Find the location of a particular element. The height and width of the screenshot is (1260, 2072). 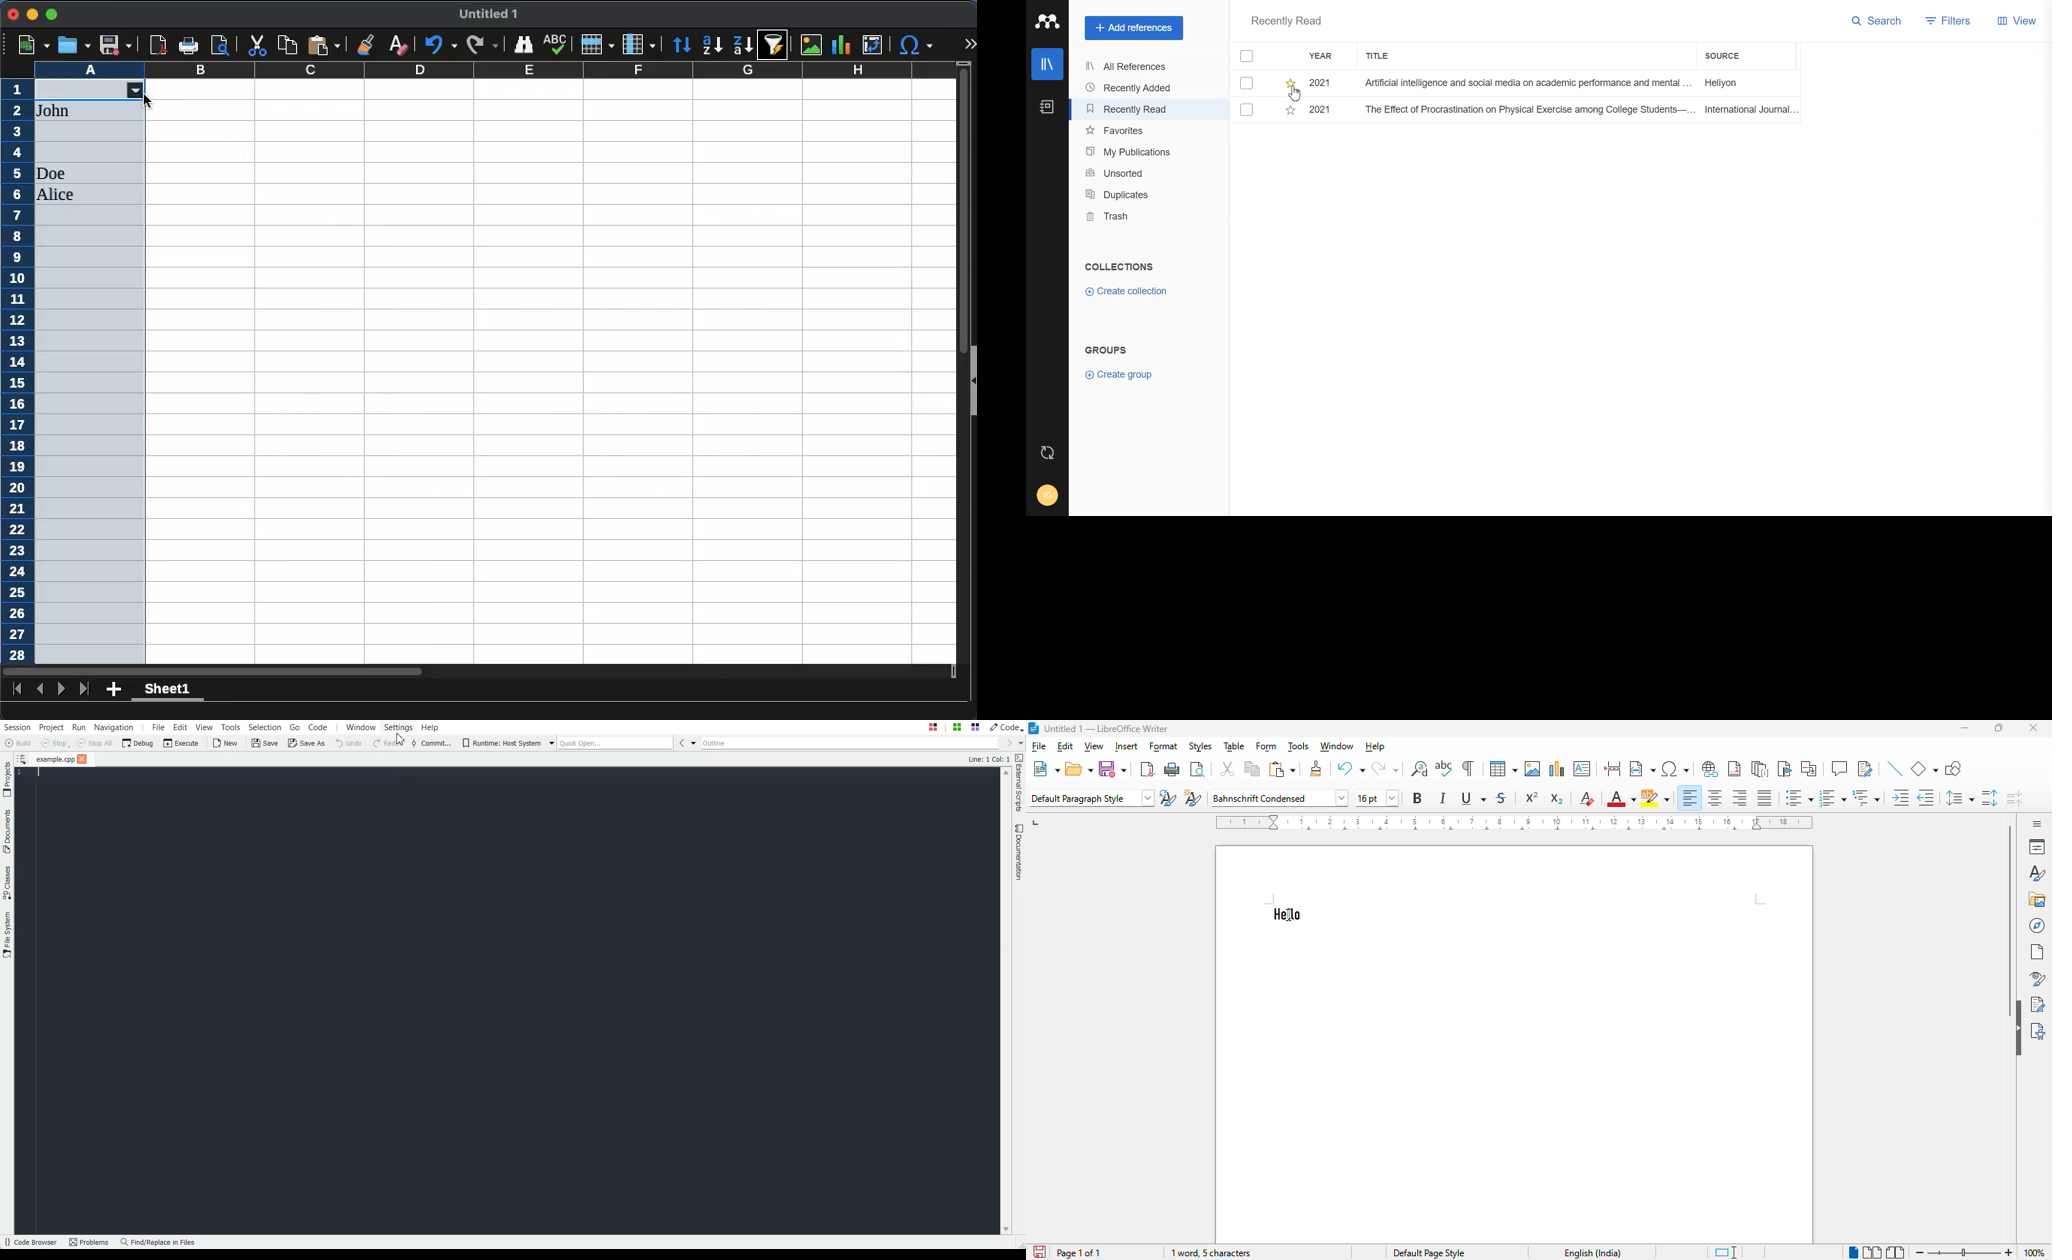

Recently added is located at coordinates (1131, 88).